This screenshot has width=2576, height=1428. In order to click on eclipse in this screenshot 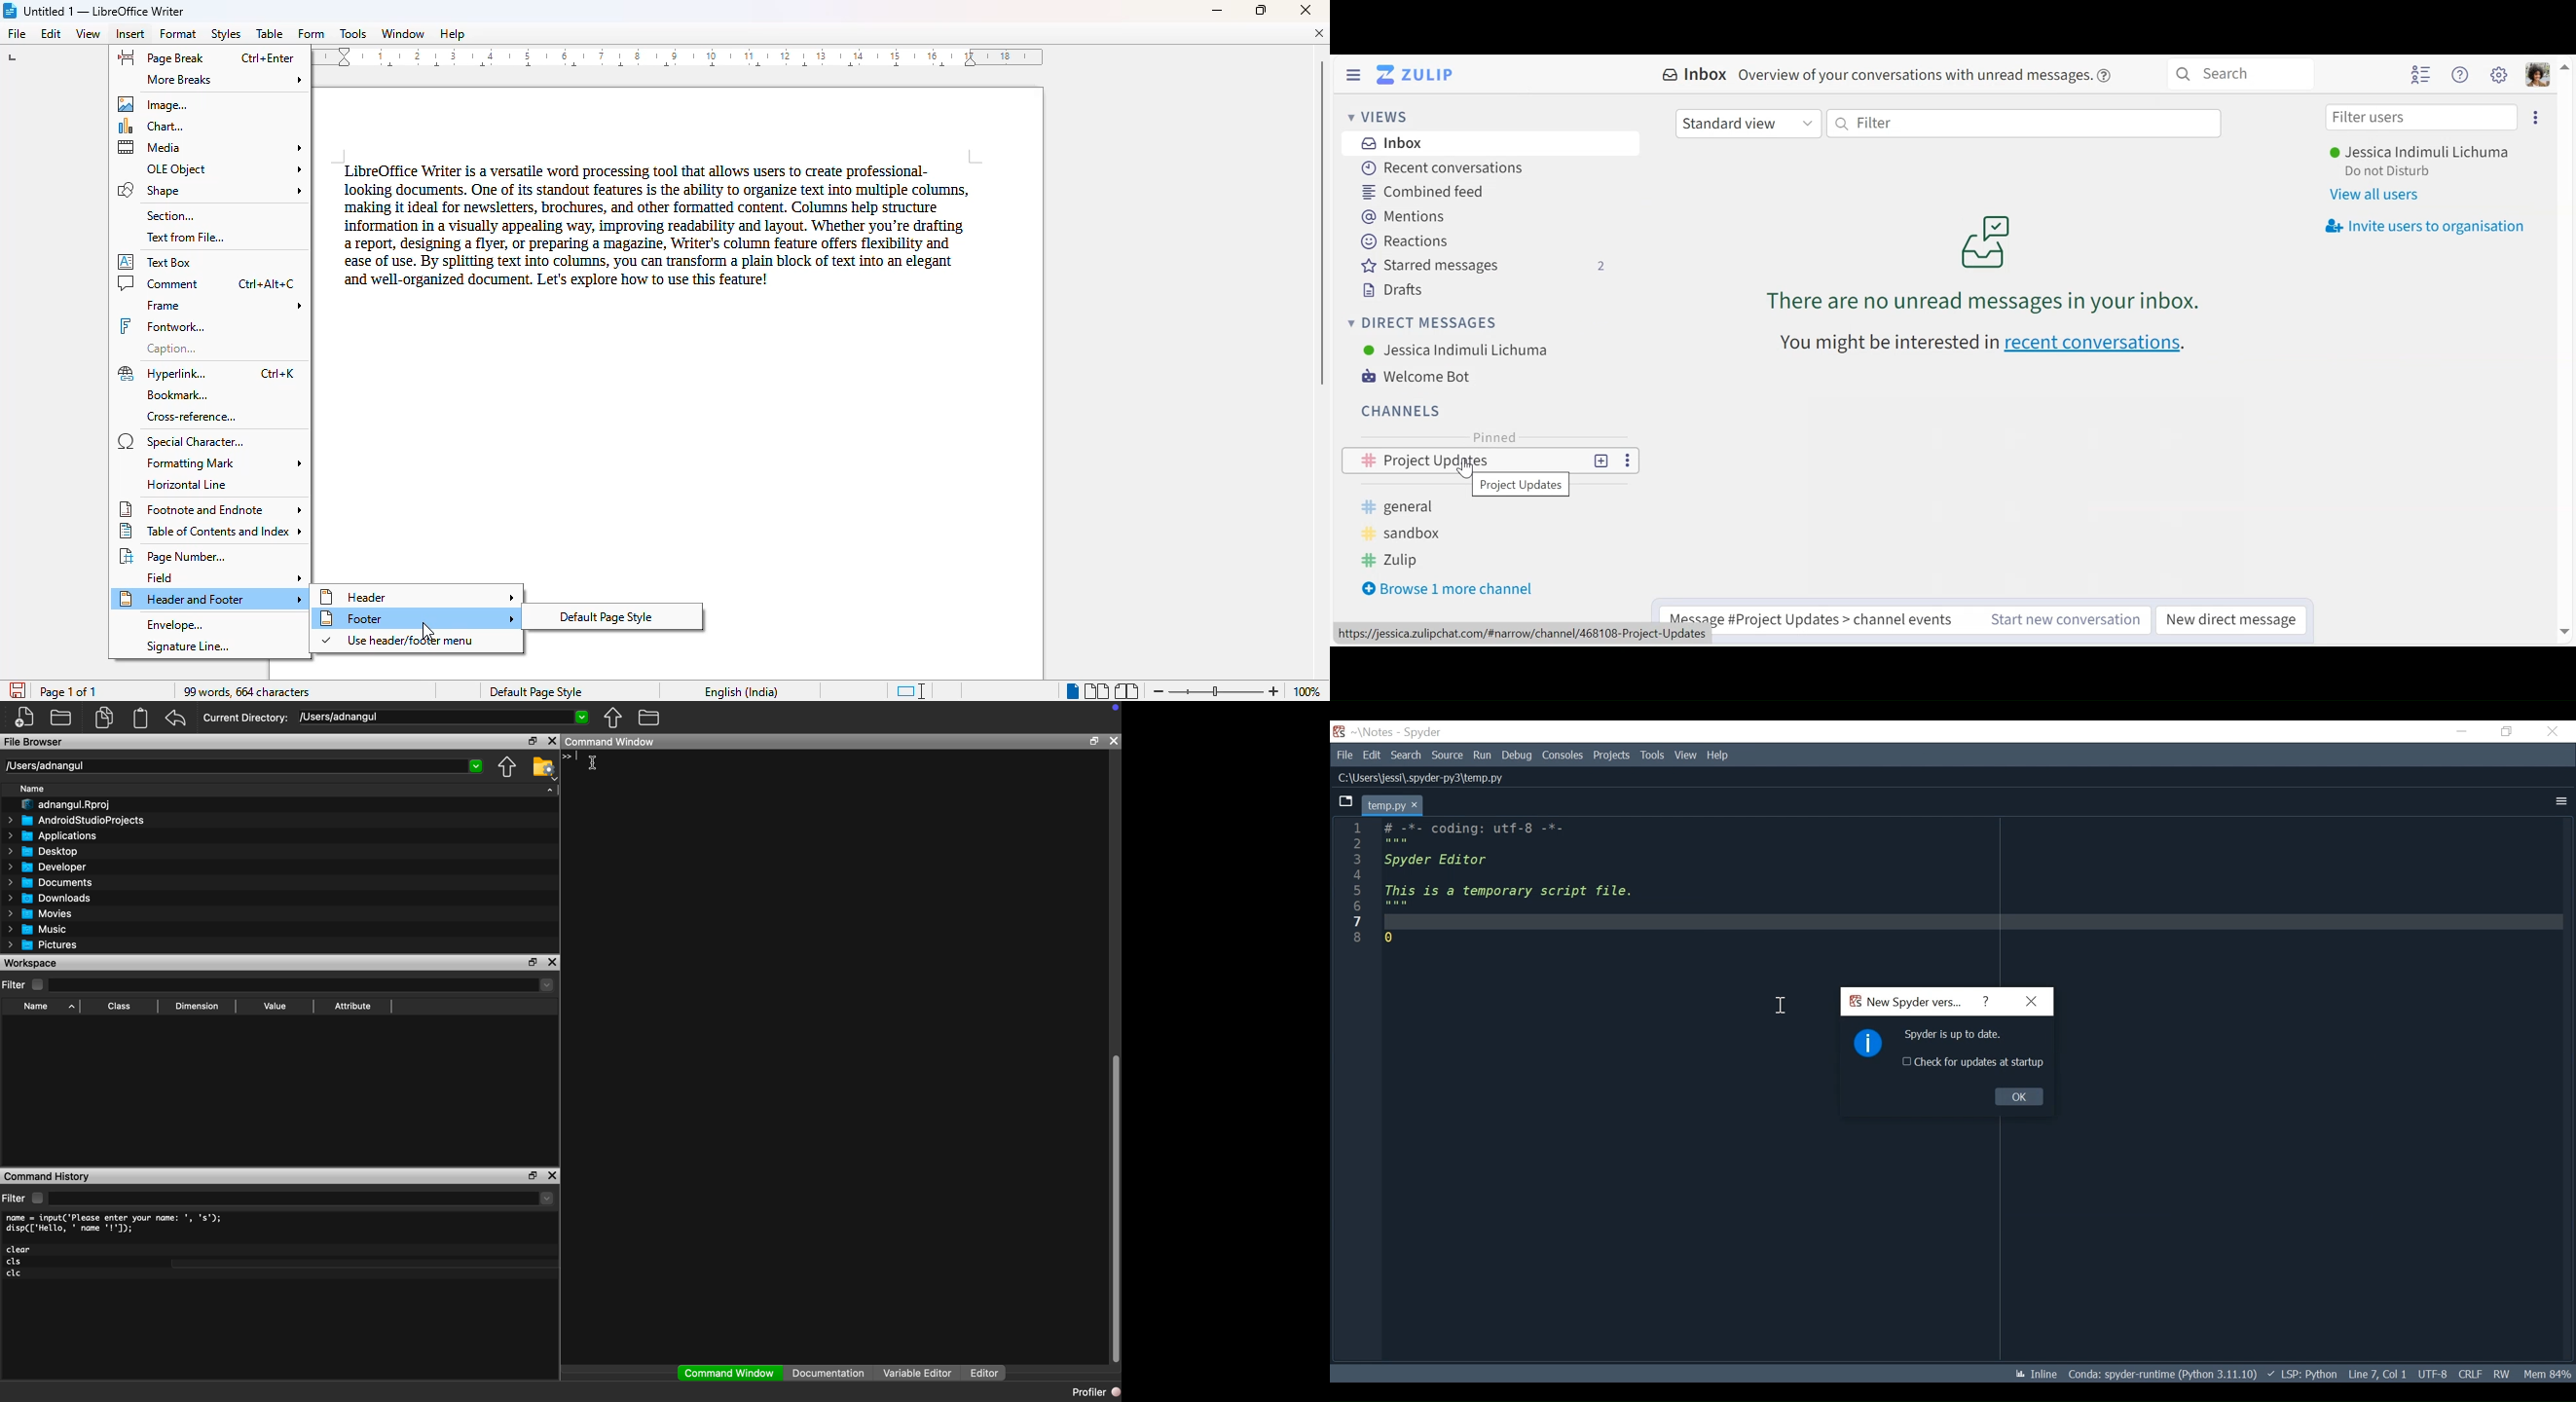, I will do `click(2537, 117)`.